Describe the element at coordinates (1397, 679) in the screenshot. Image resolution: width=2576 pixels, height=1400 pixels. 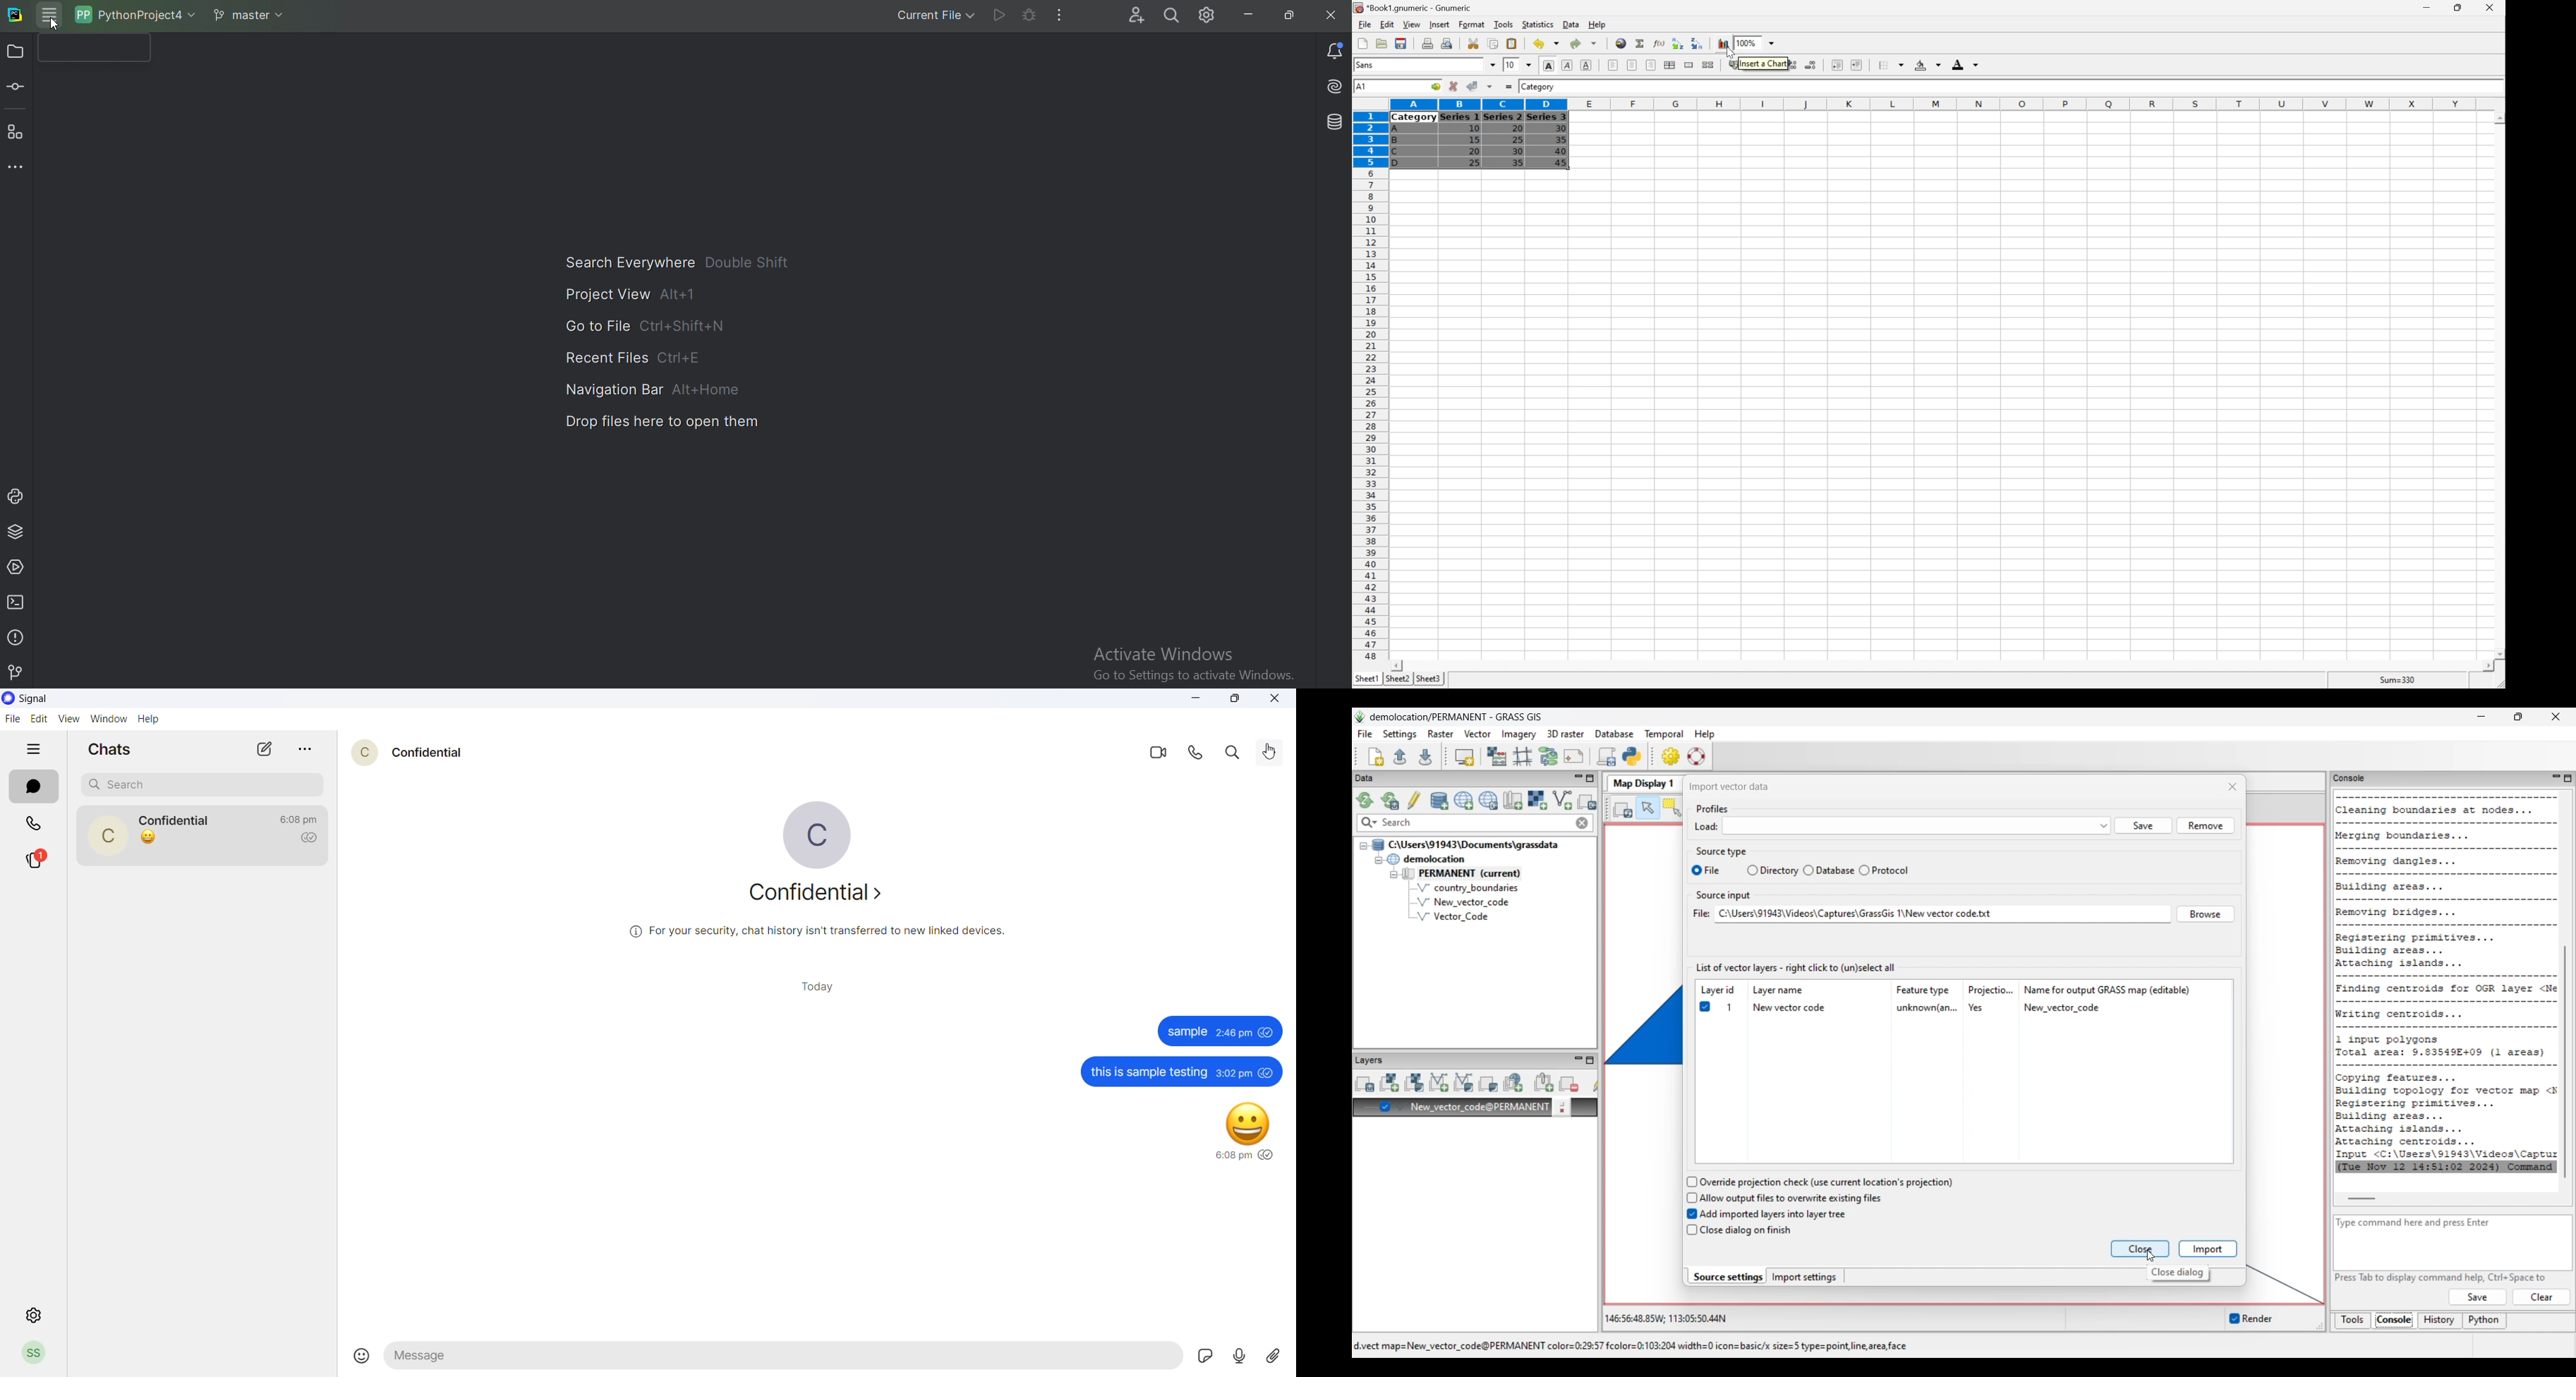
I see `Sheet2` at that location.